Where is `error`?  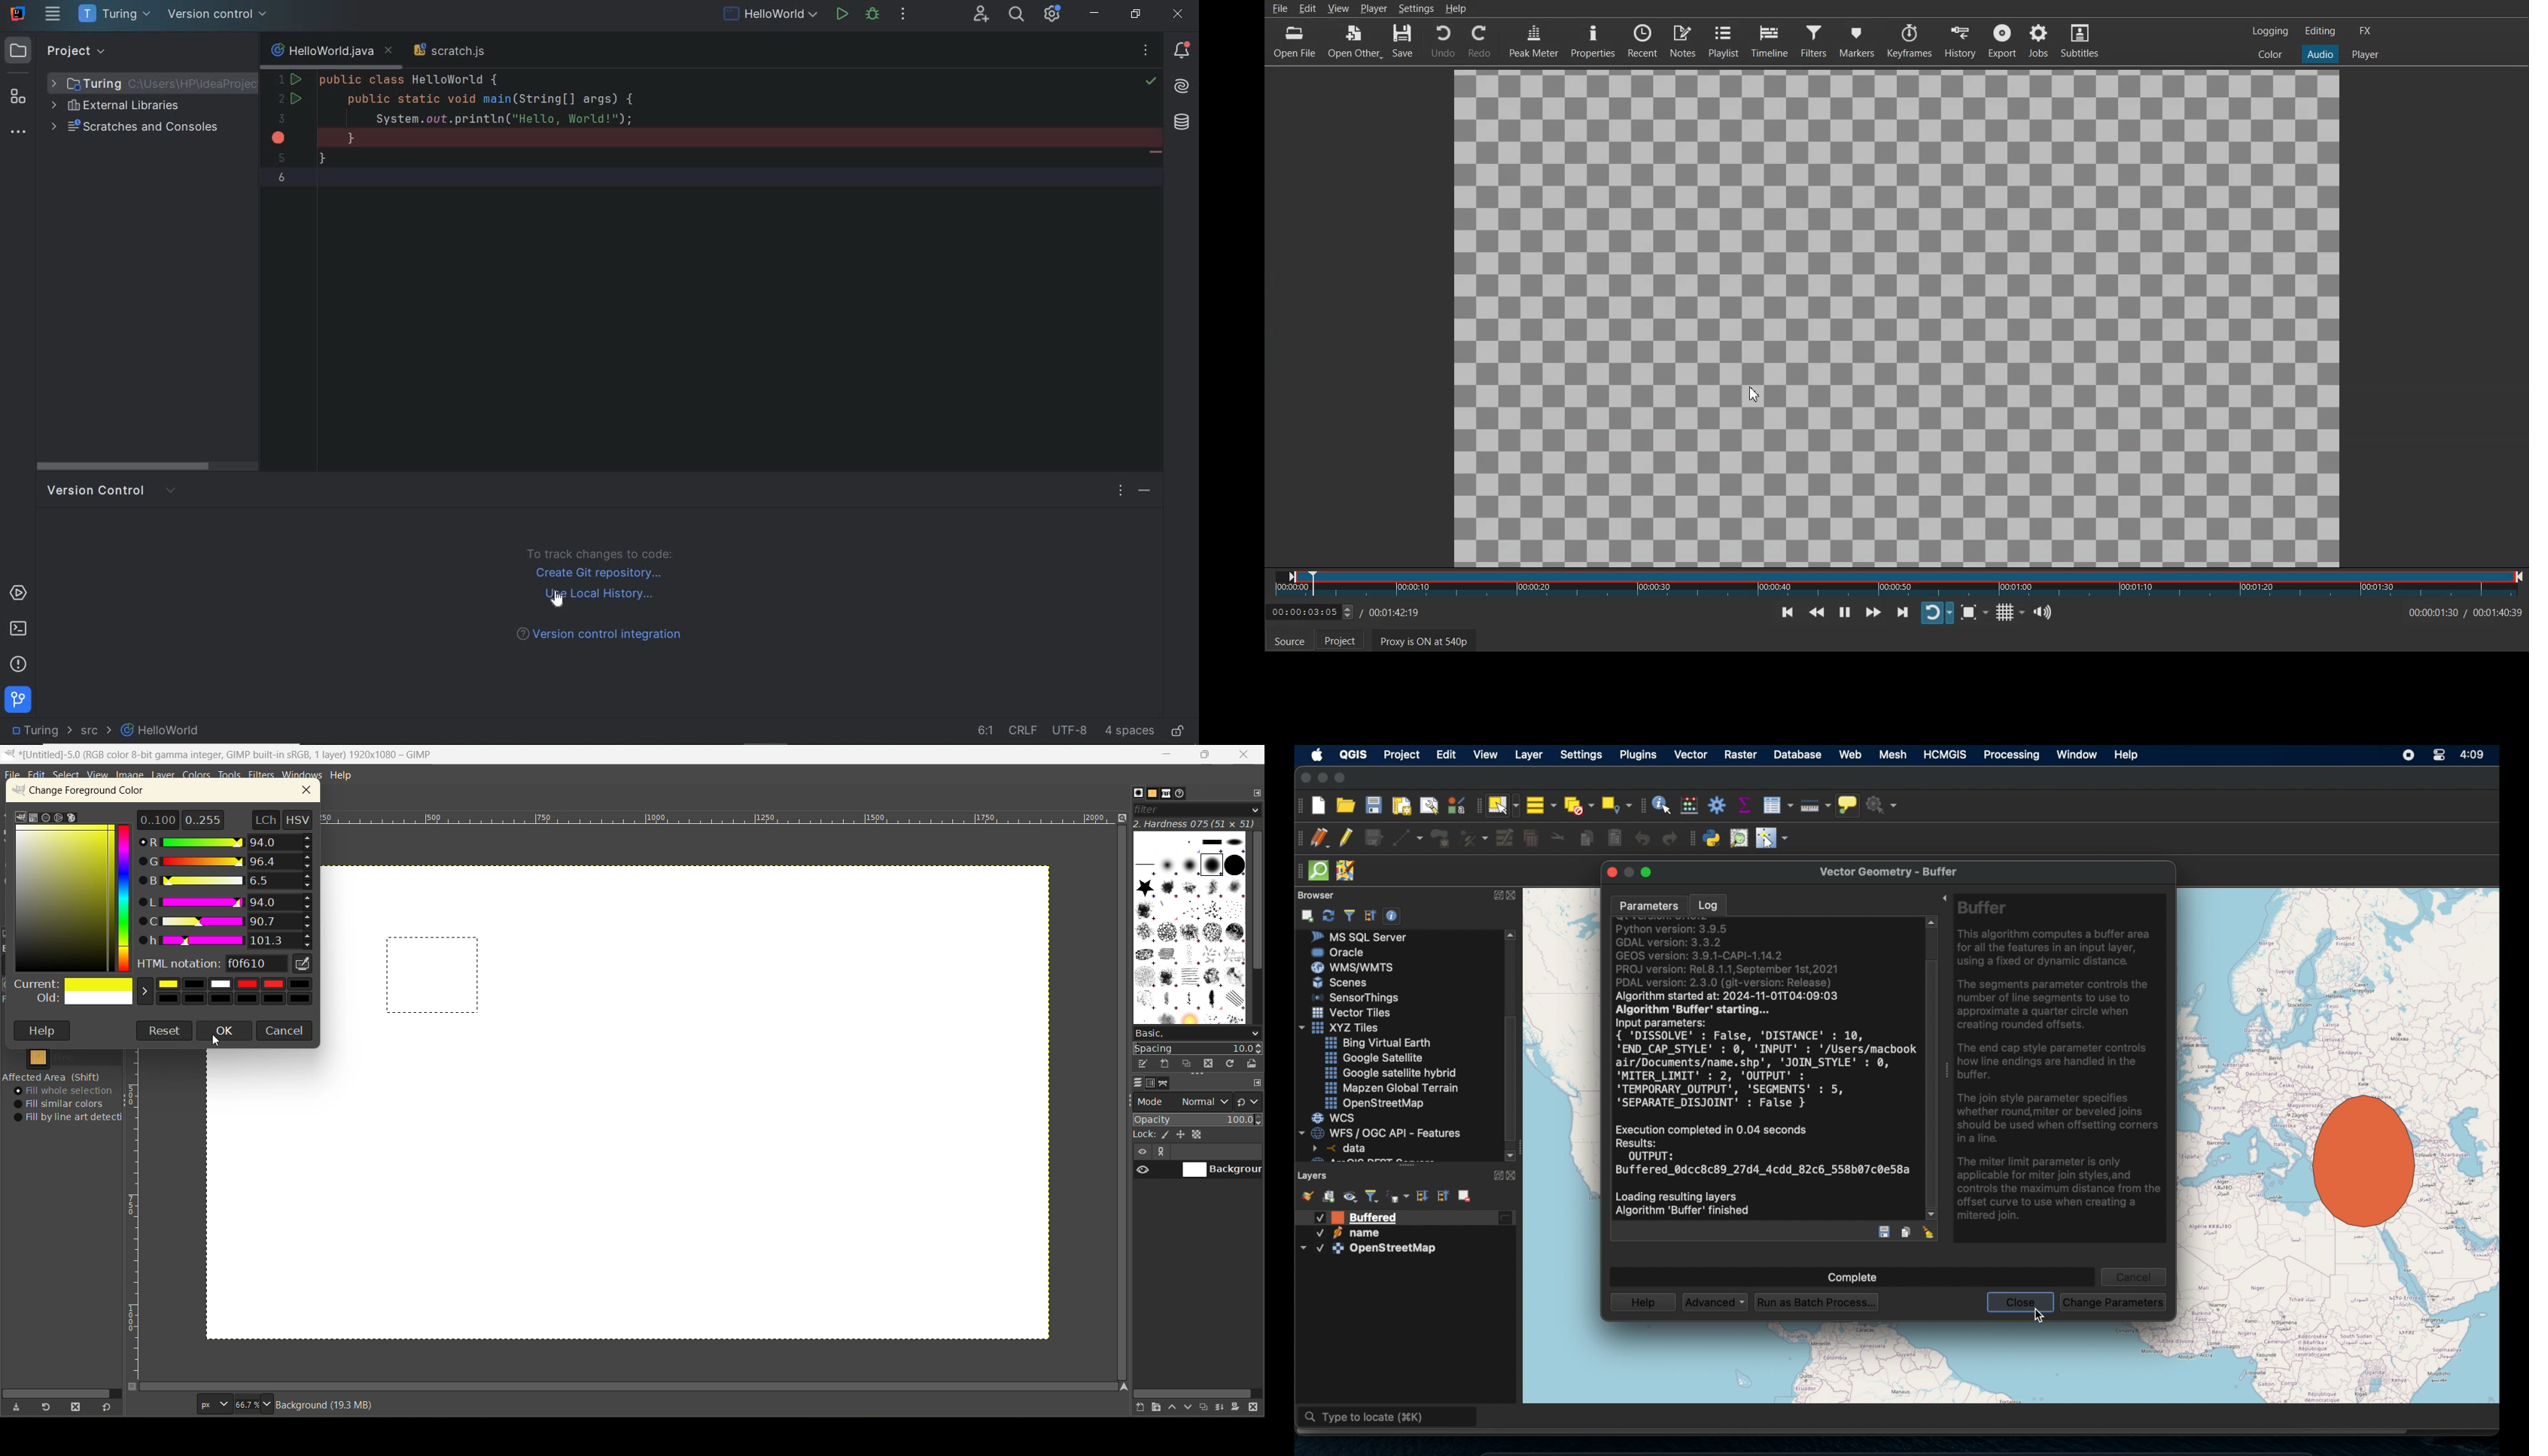
error is located at coordinates (278, 138).